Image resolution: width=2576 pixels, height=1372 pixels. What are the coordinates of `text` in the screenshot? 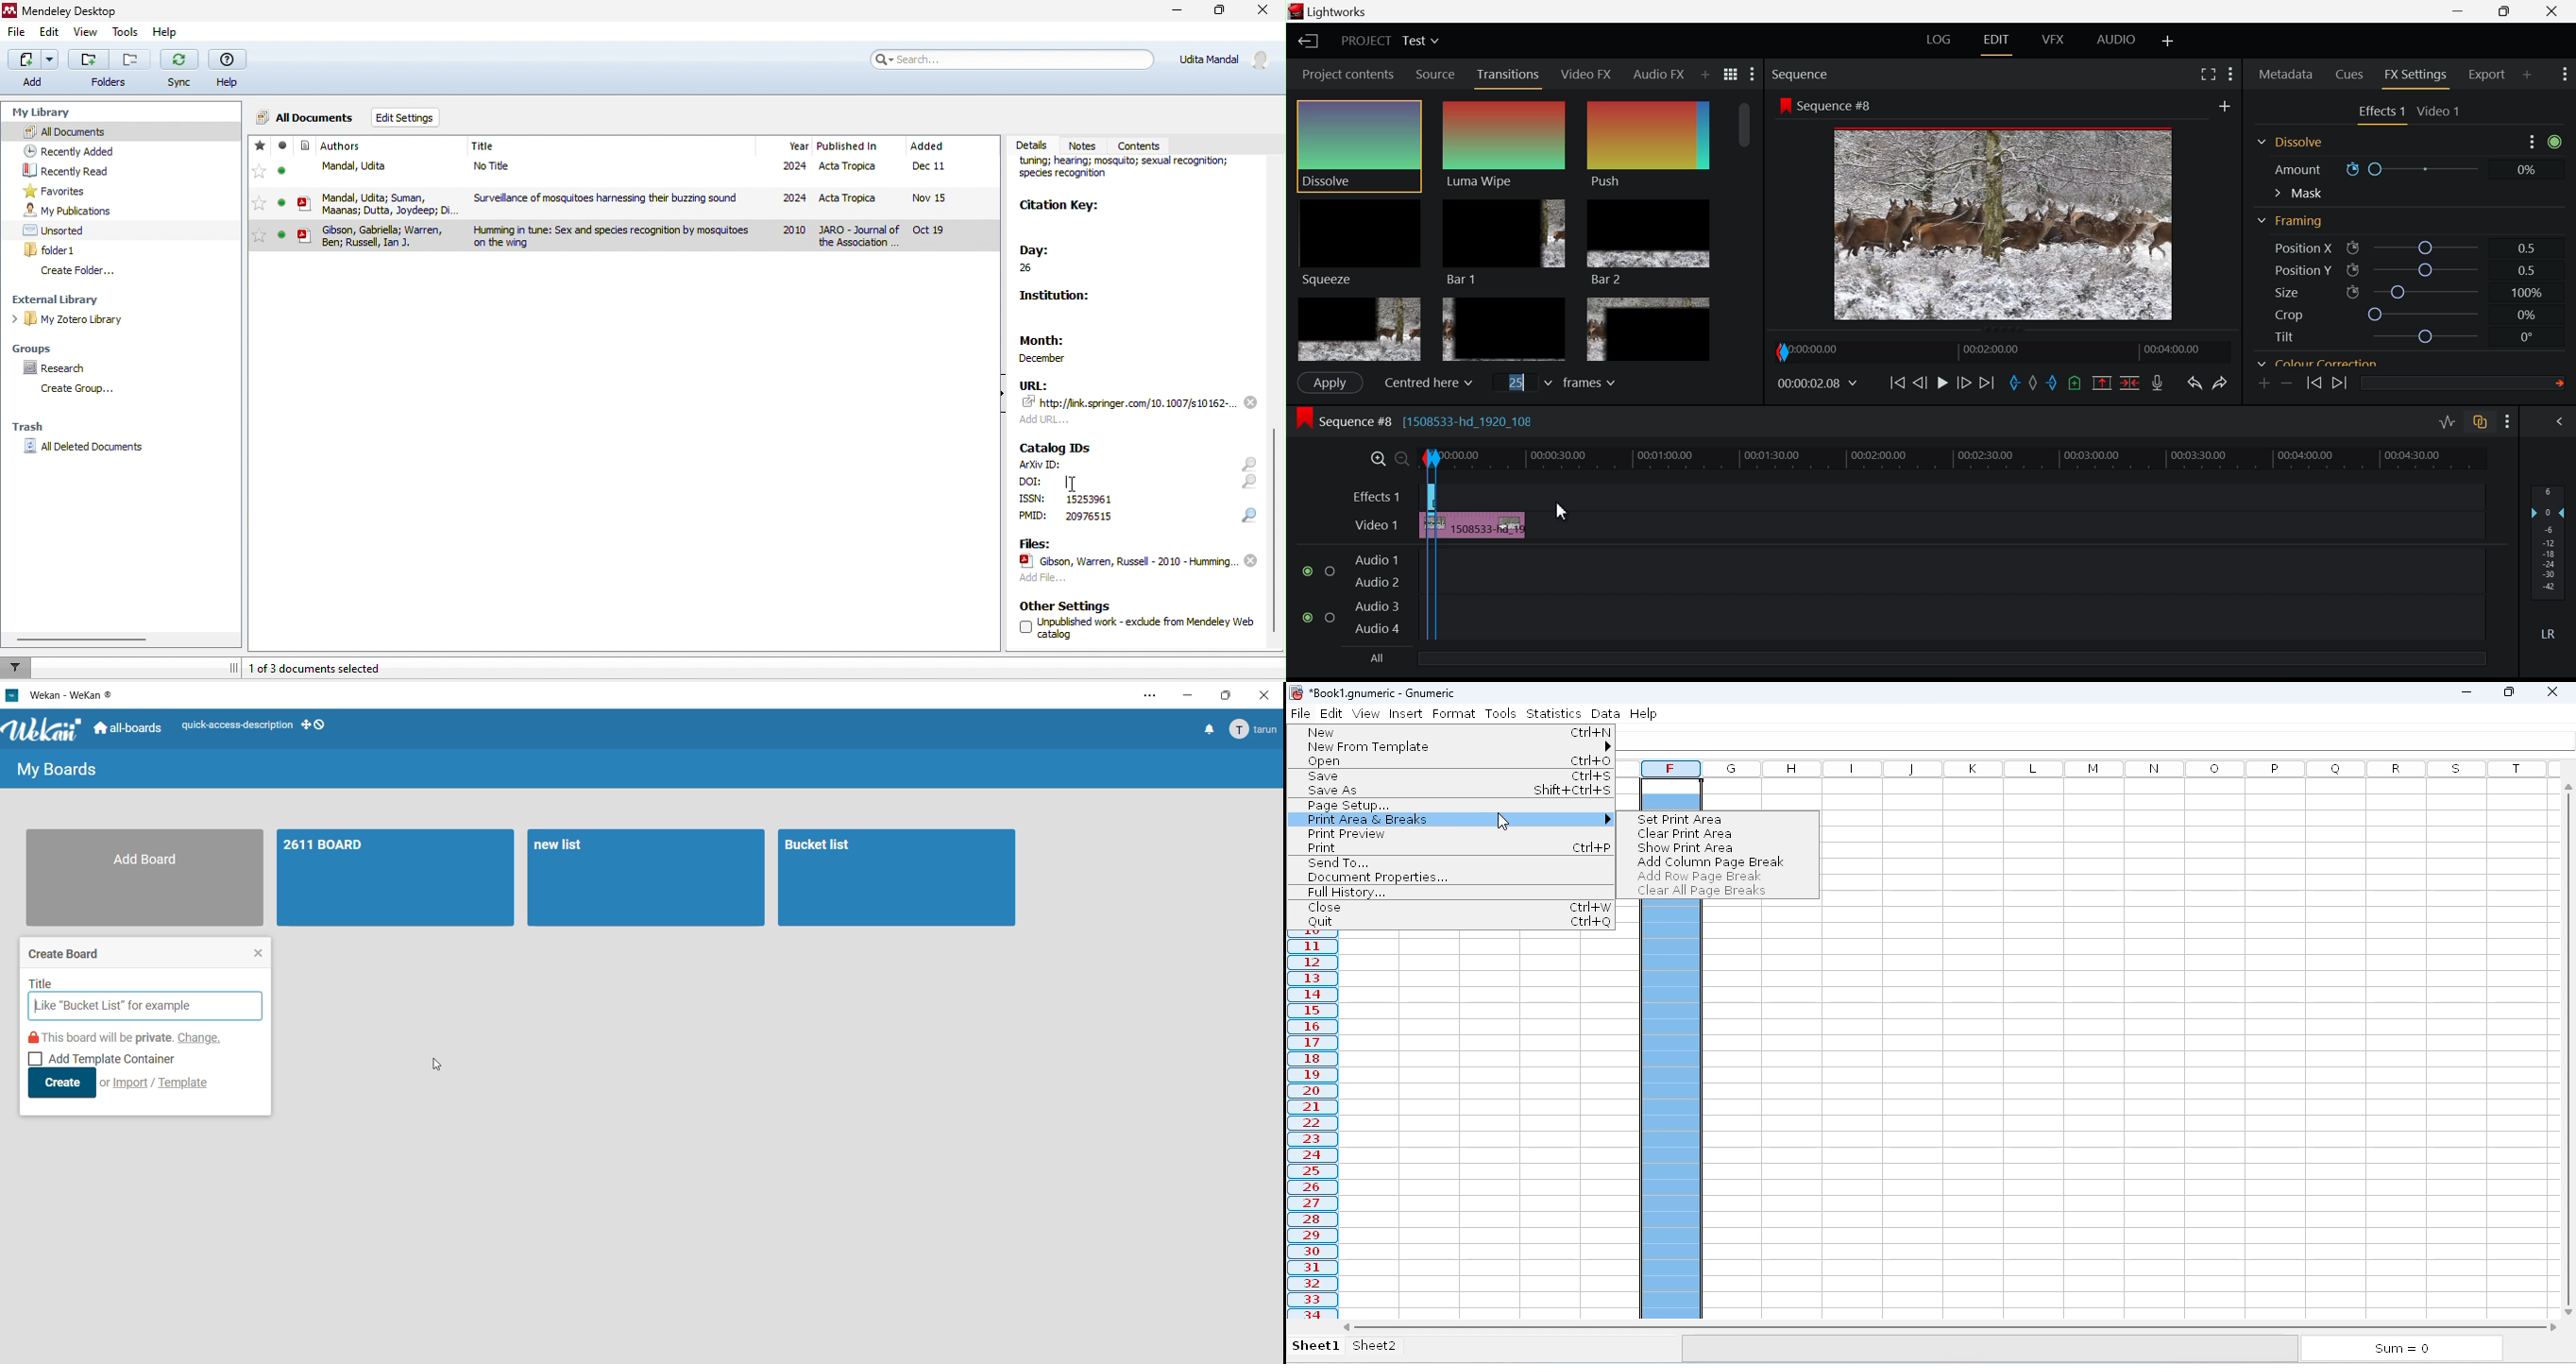 It's located at (1042, 464).